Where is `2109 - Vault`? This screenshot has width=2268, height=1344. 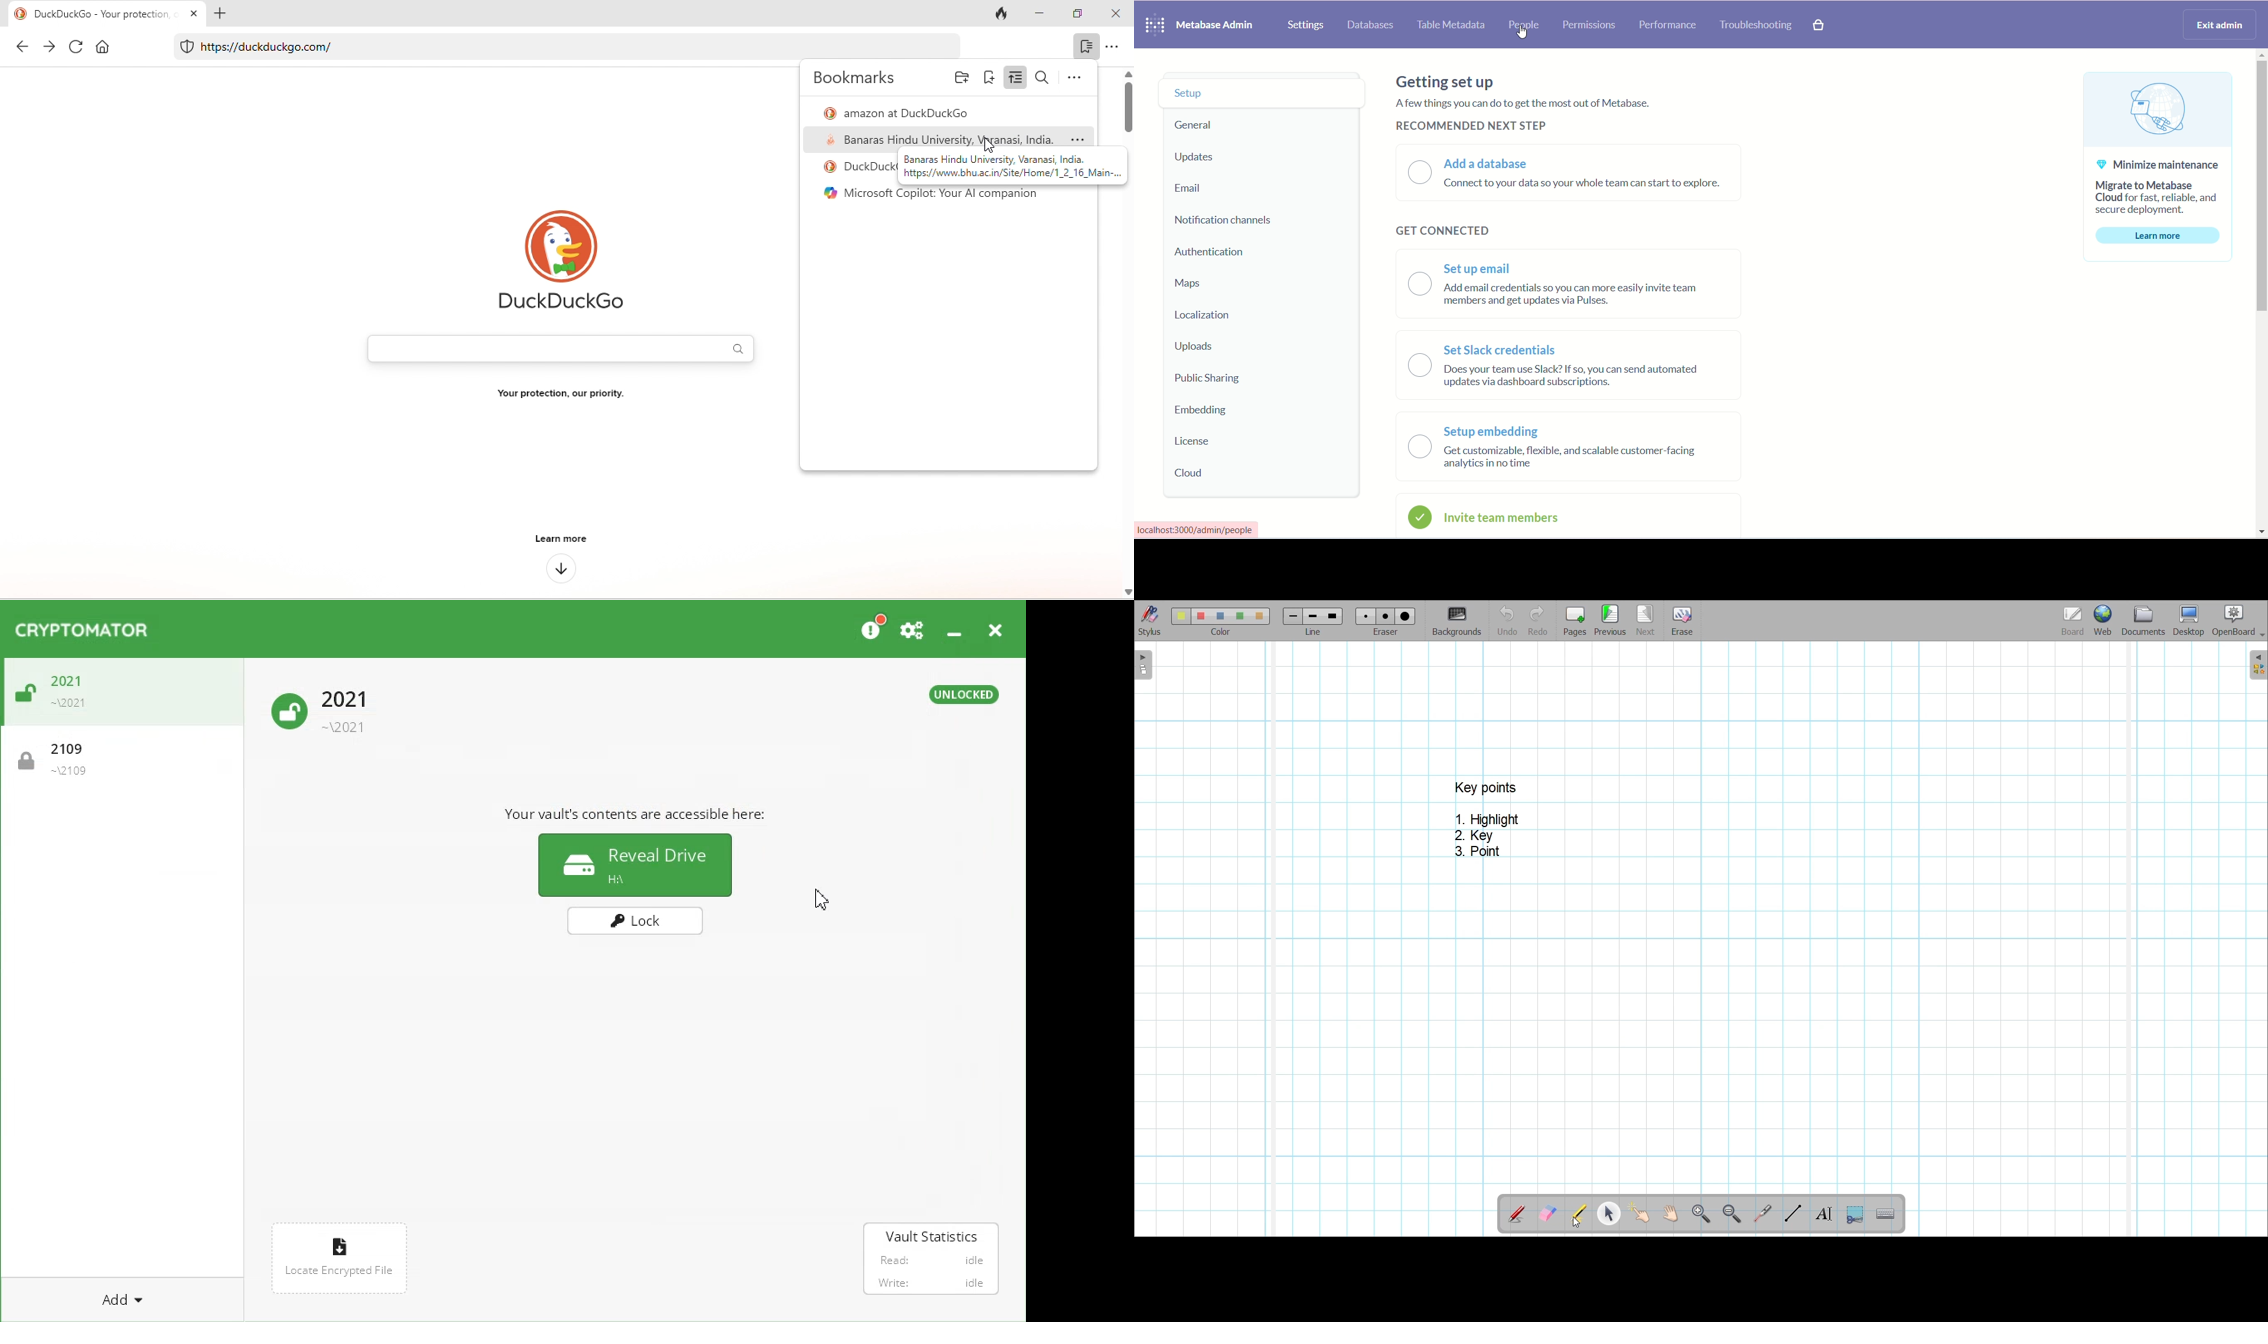 2109 - Vault is located at coordinates (120, 757).